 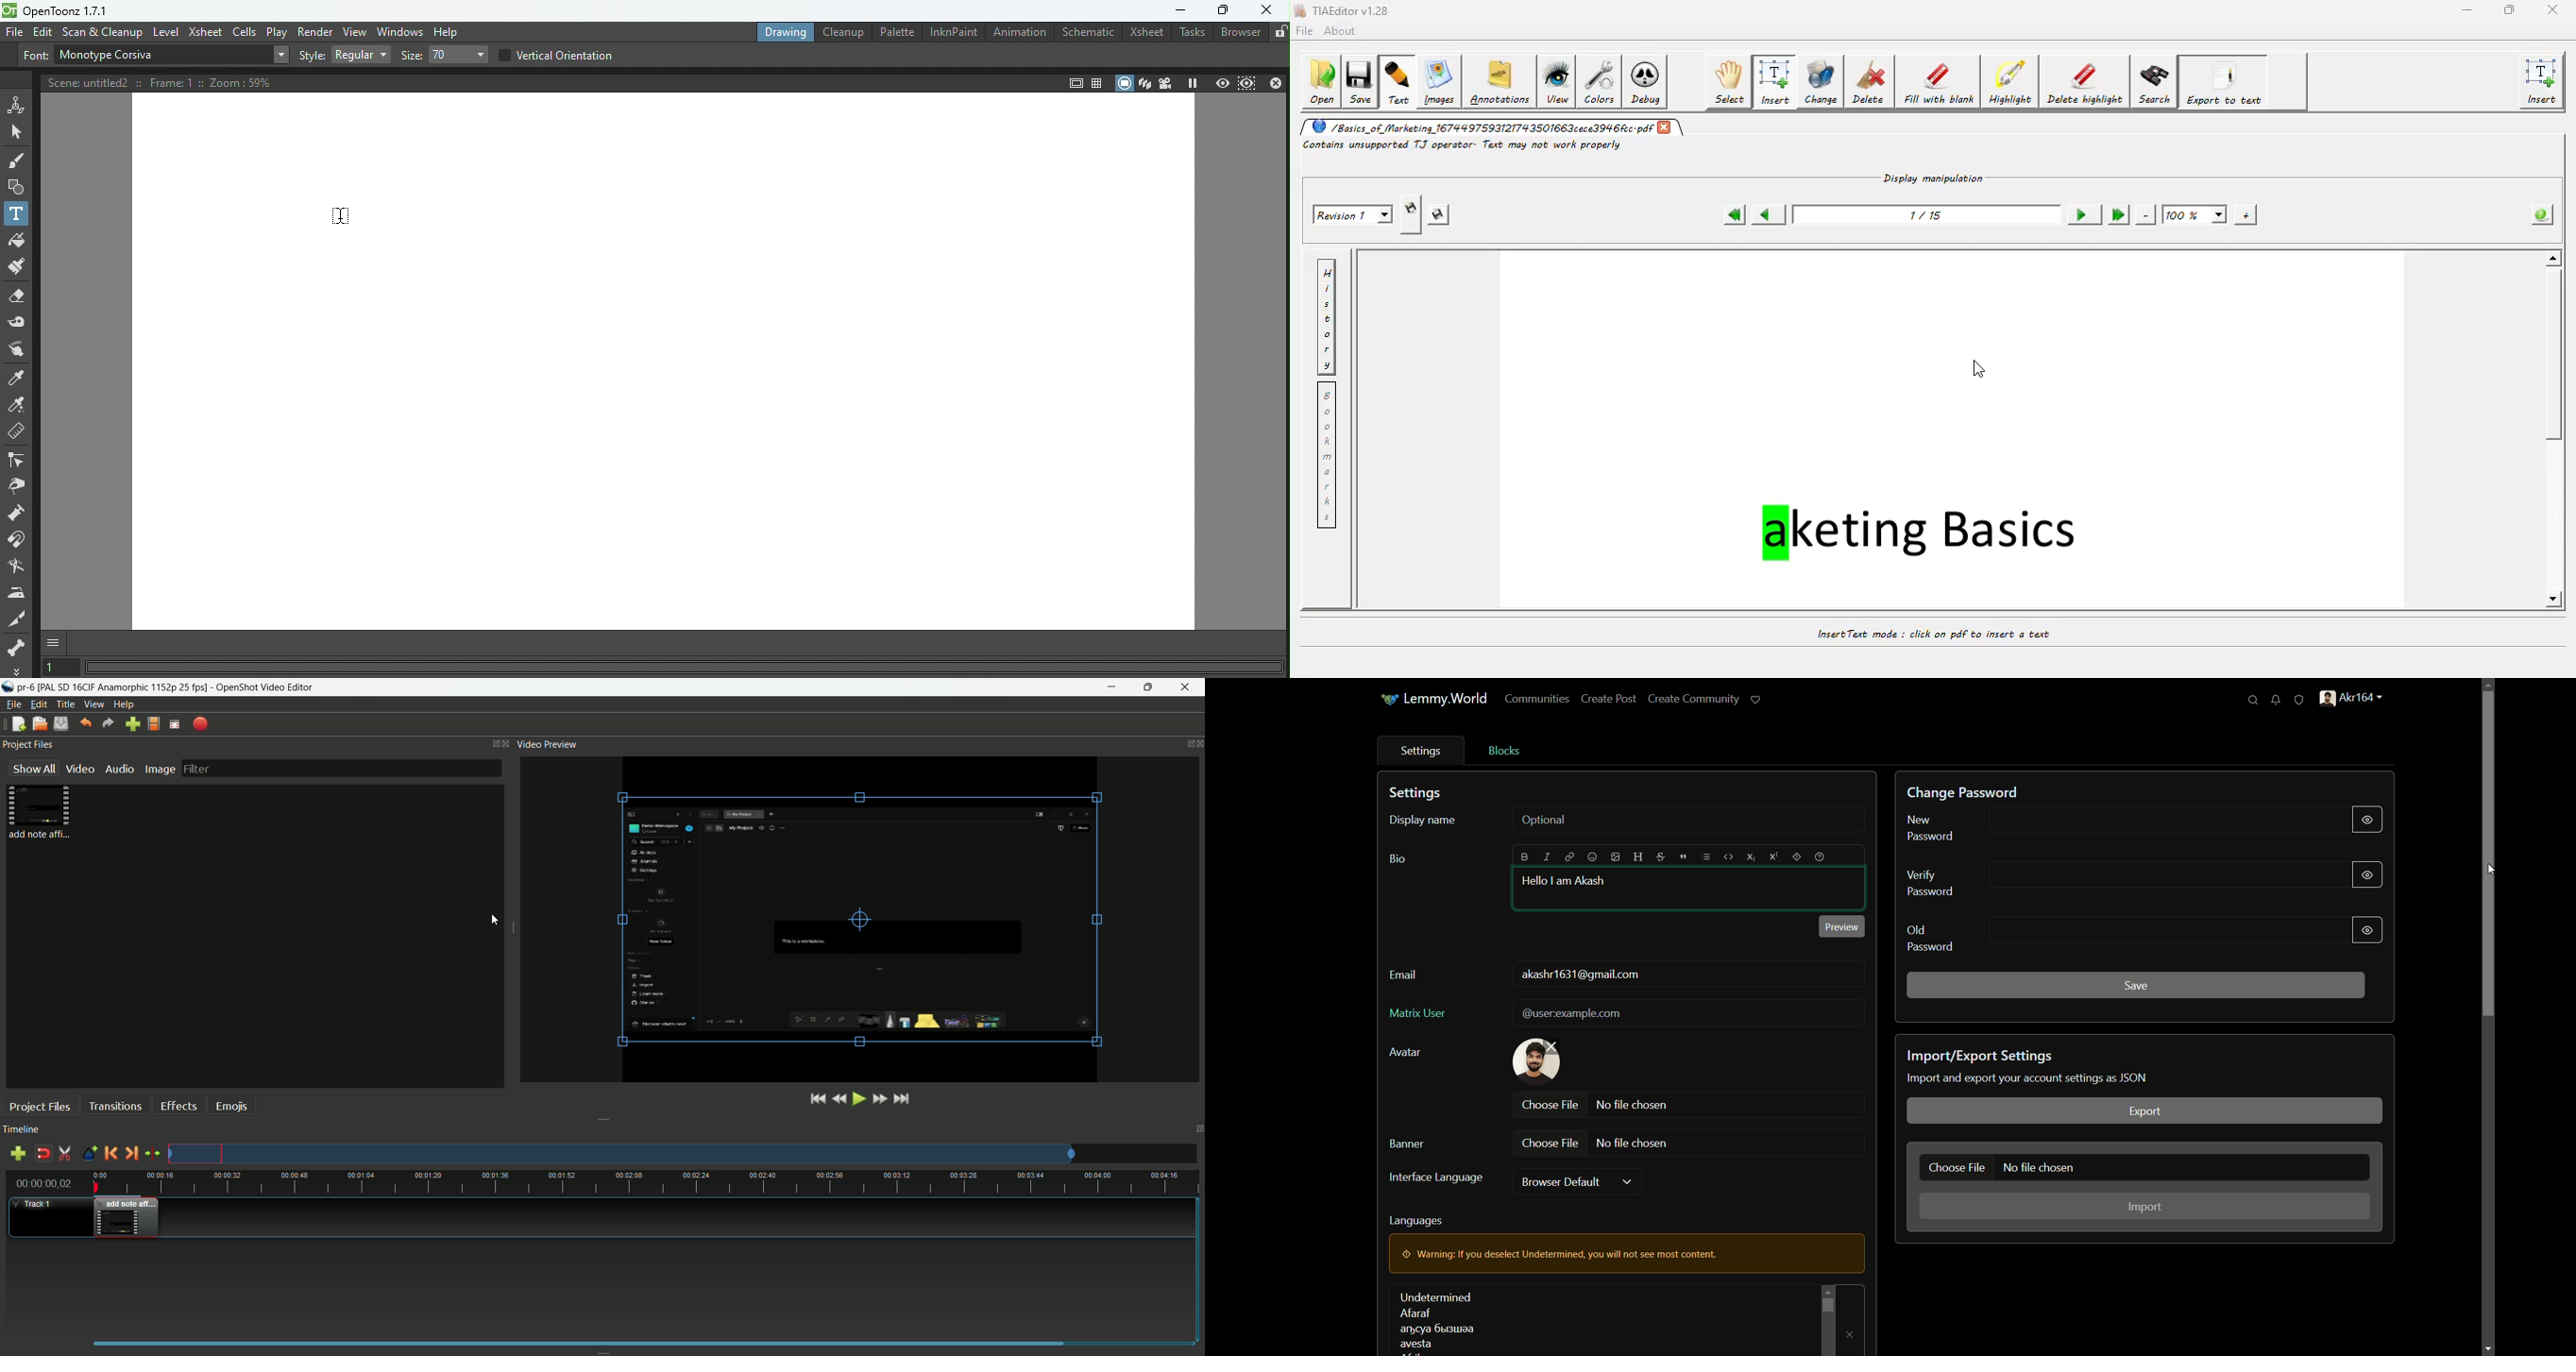 What do you see at coordinates (200, 724) in the screenshot?
I see `export` at bounding box center [200, 724].